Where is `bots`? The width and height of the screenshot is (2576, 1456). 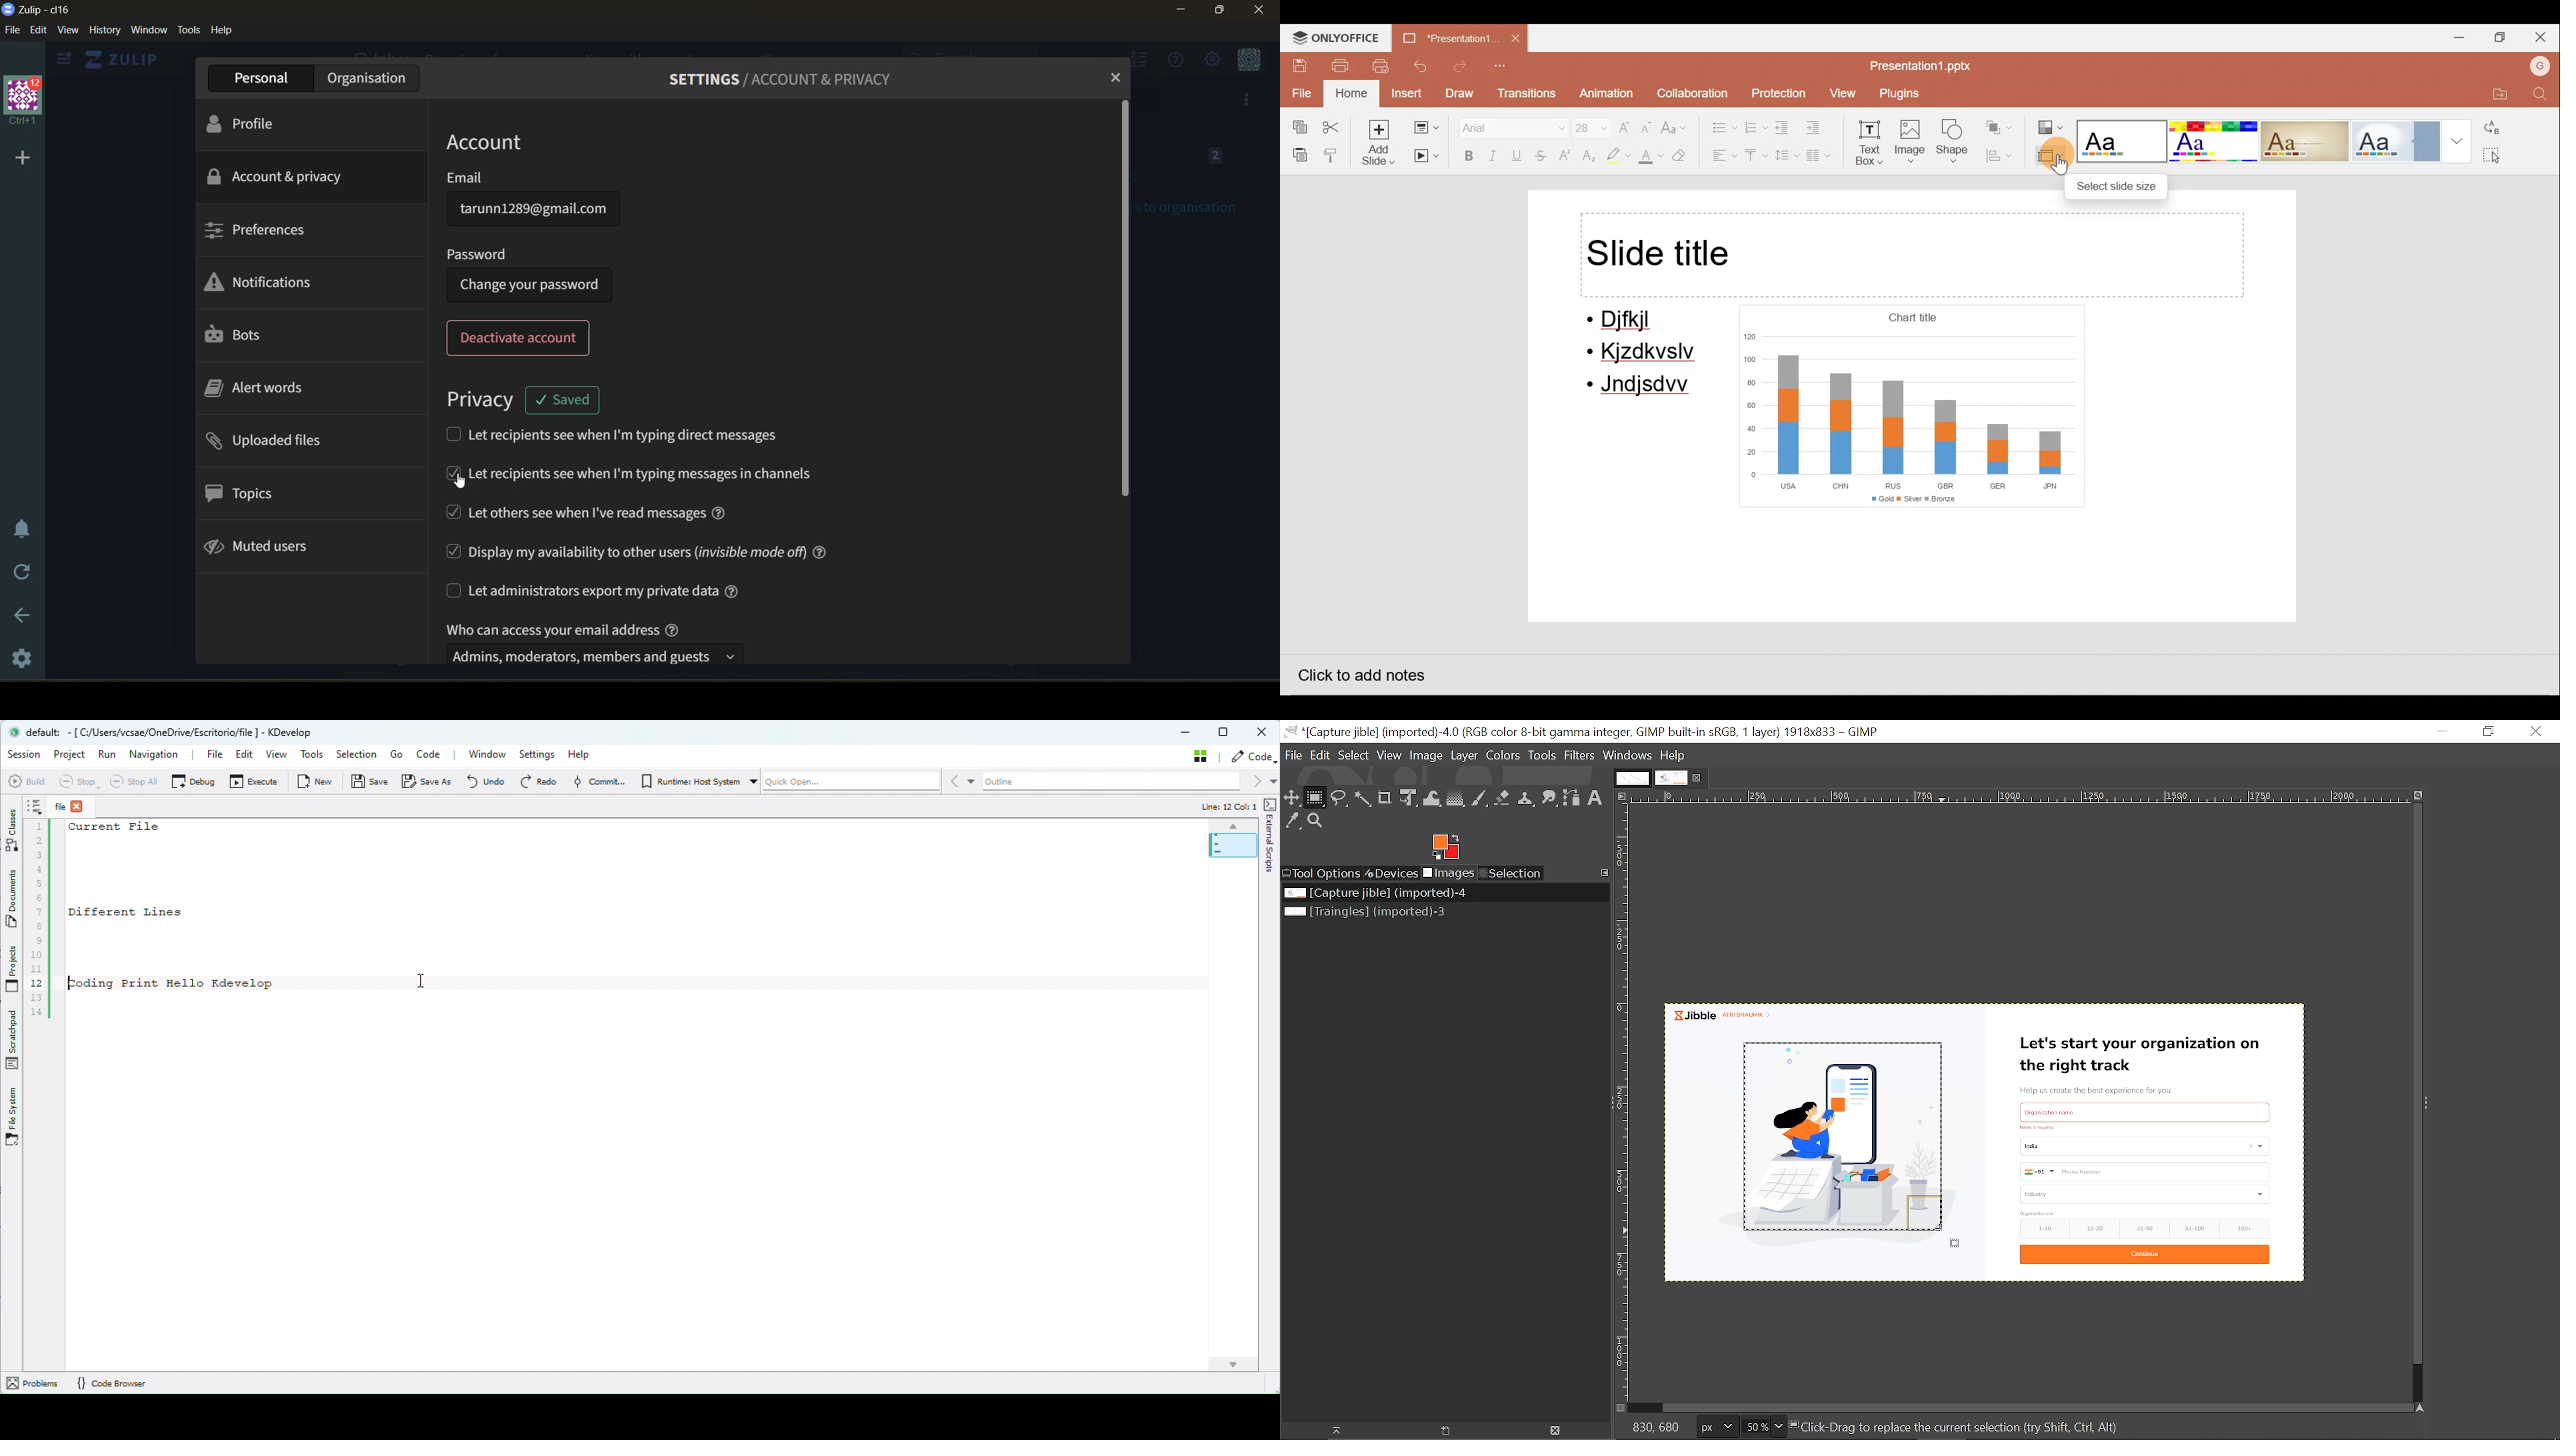
bots is located at coordinates (239, 336).